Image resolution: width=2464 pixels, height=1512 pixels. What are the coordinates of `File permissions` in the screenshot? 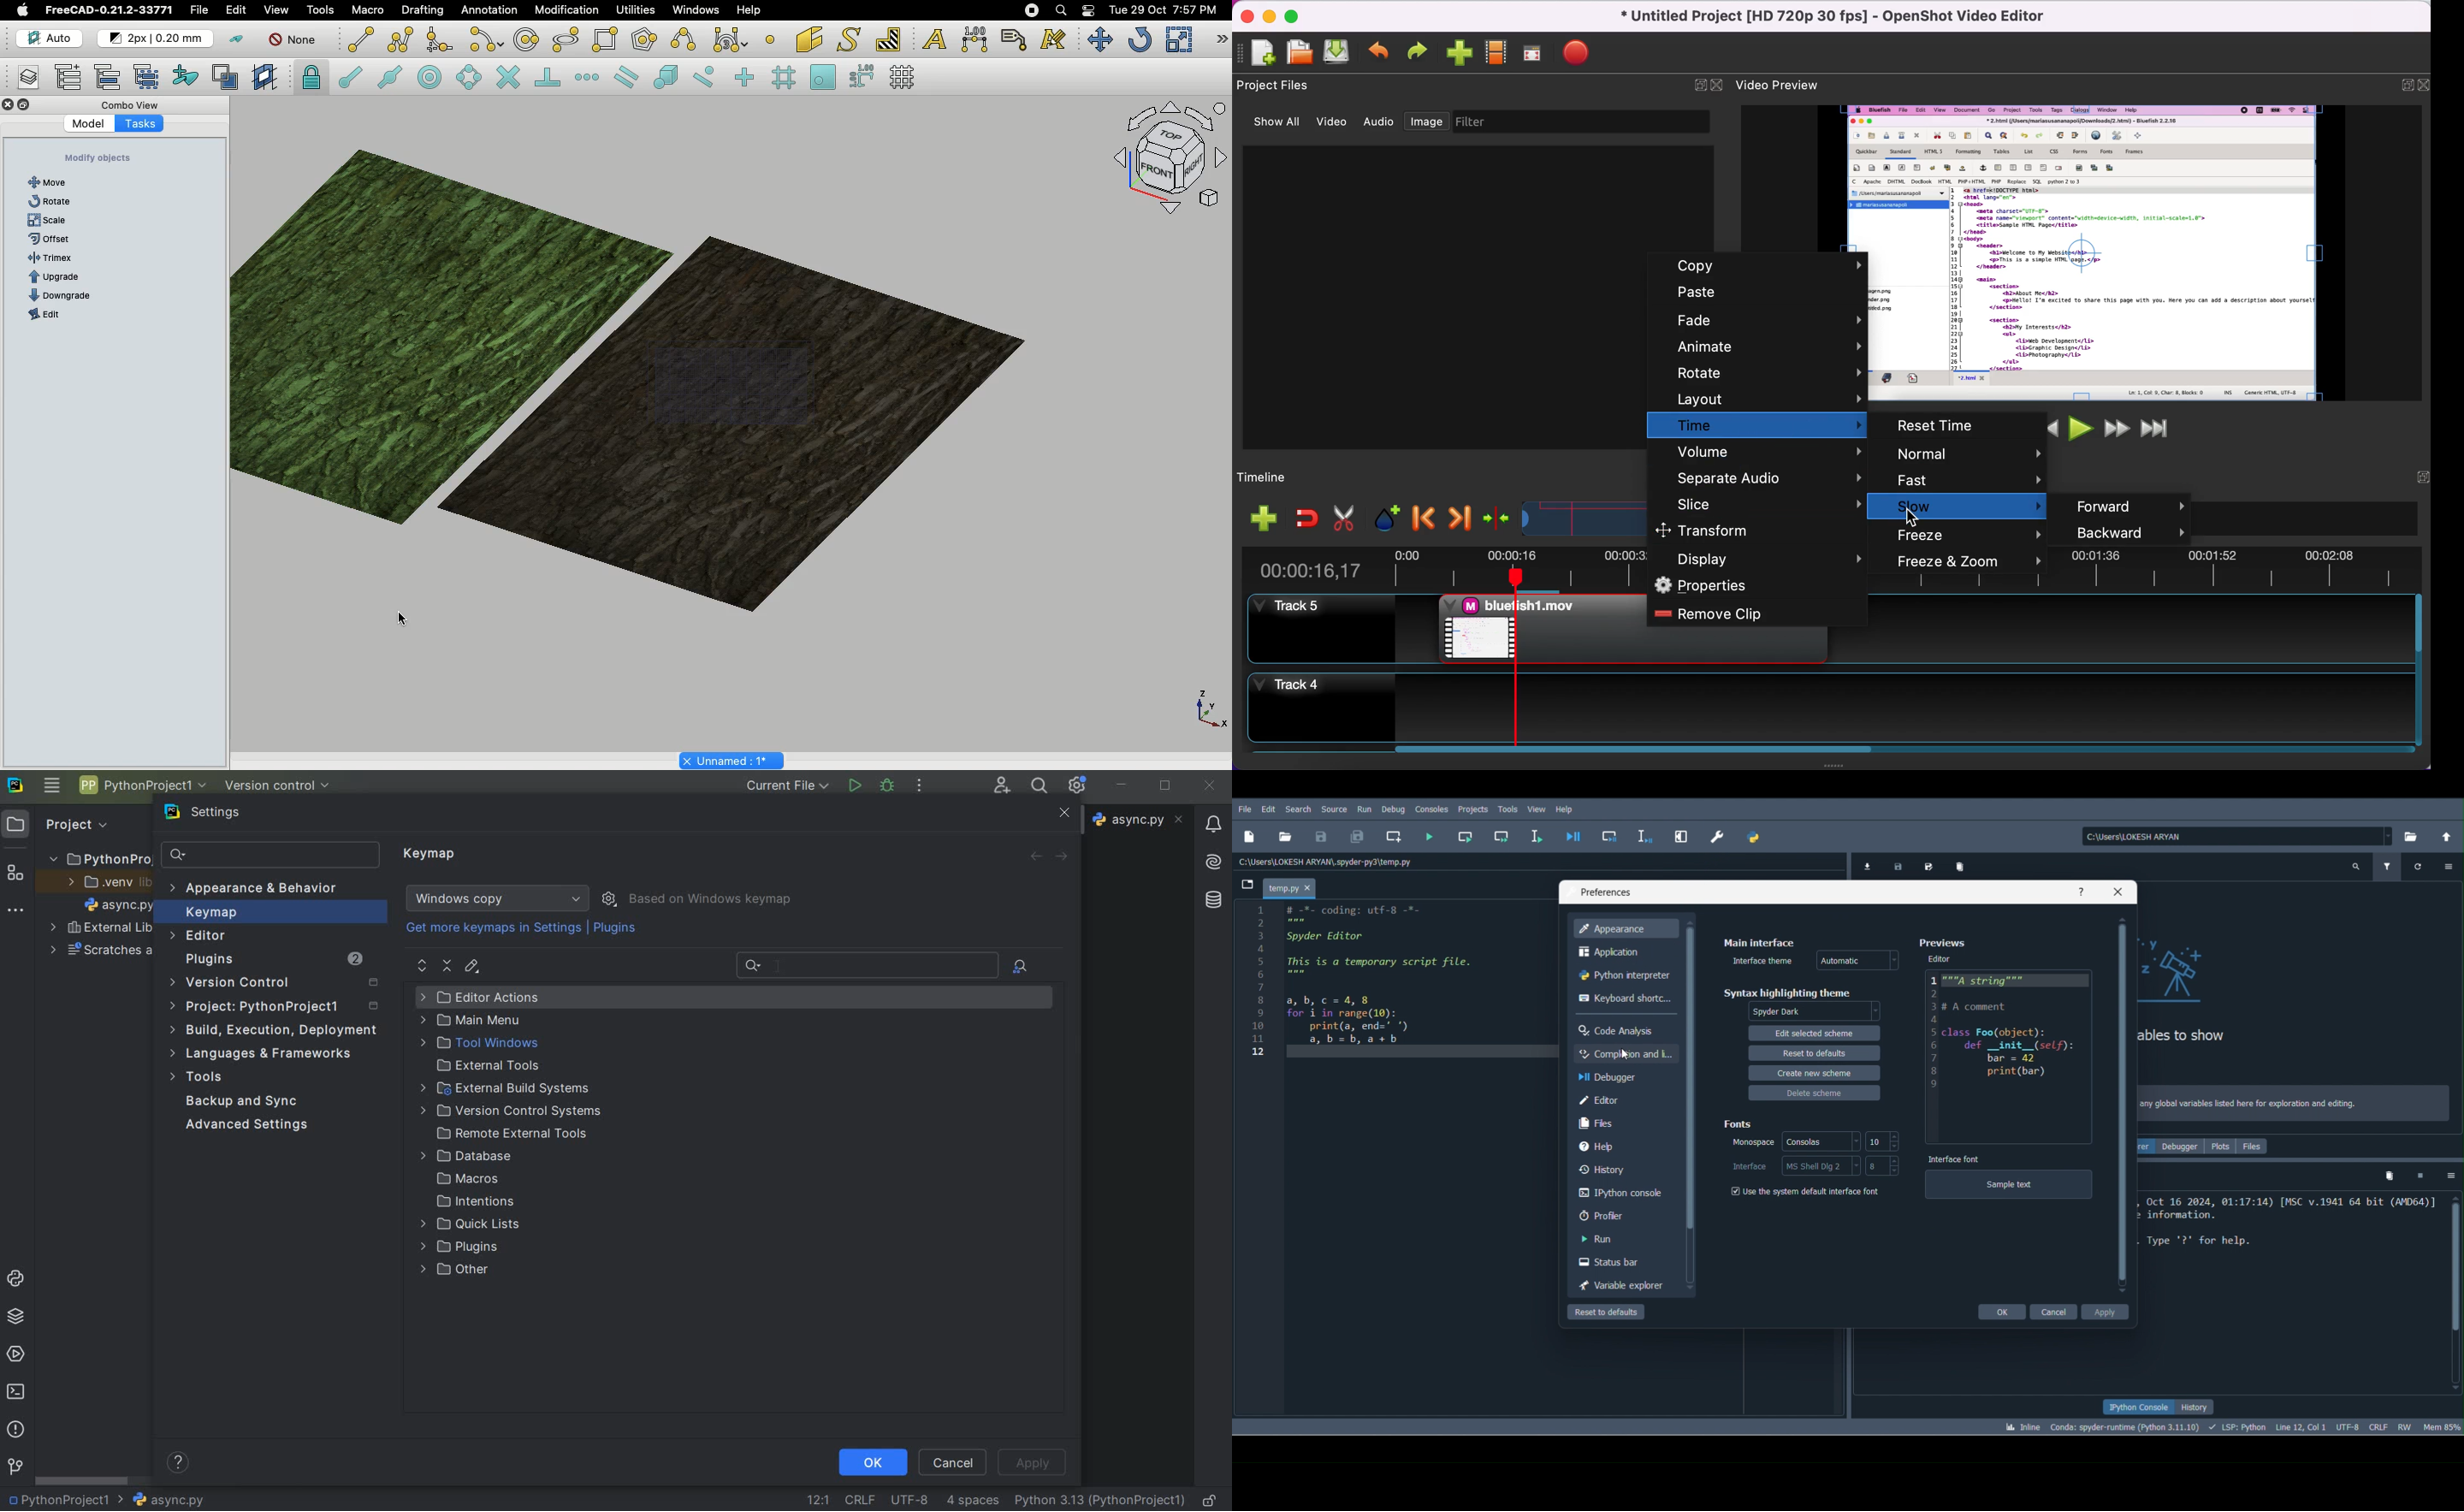 It's located at (2409, 1425).